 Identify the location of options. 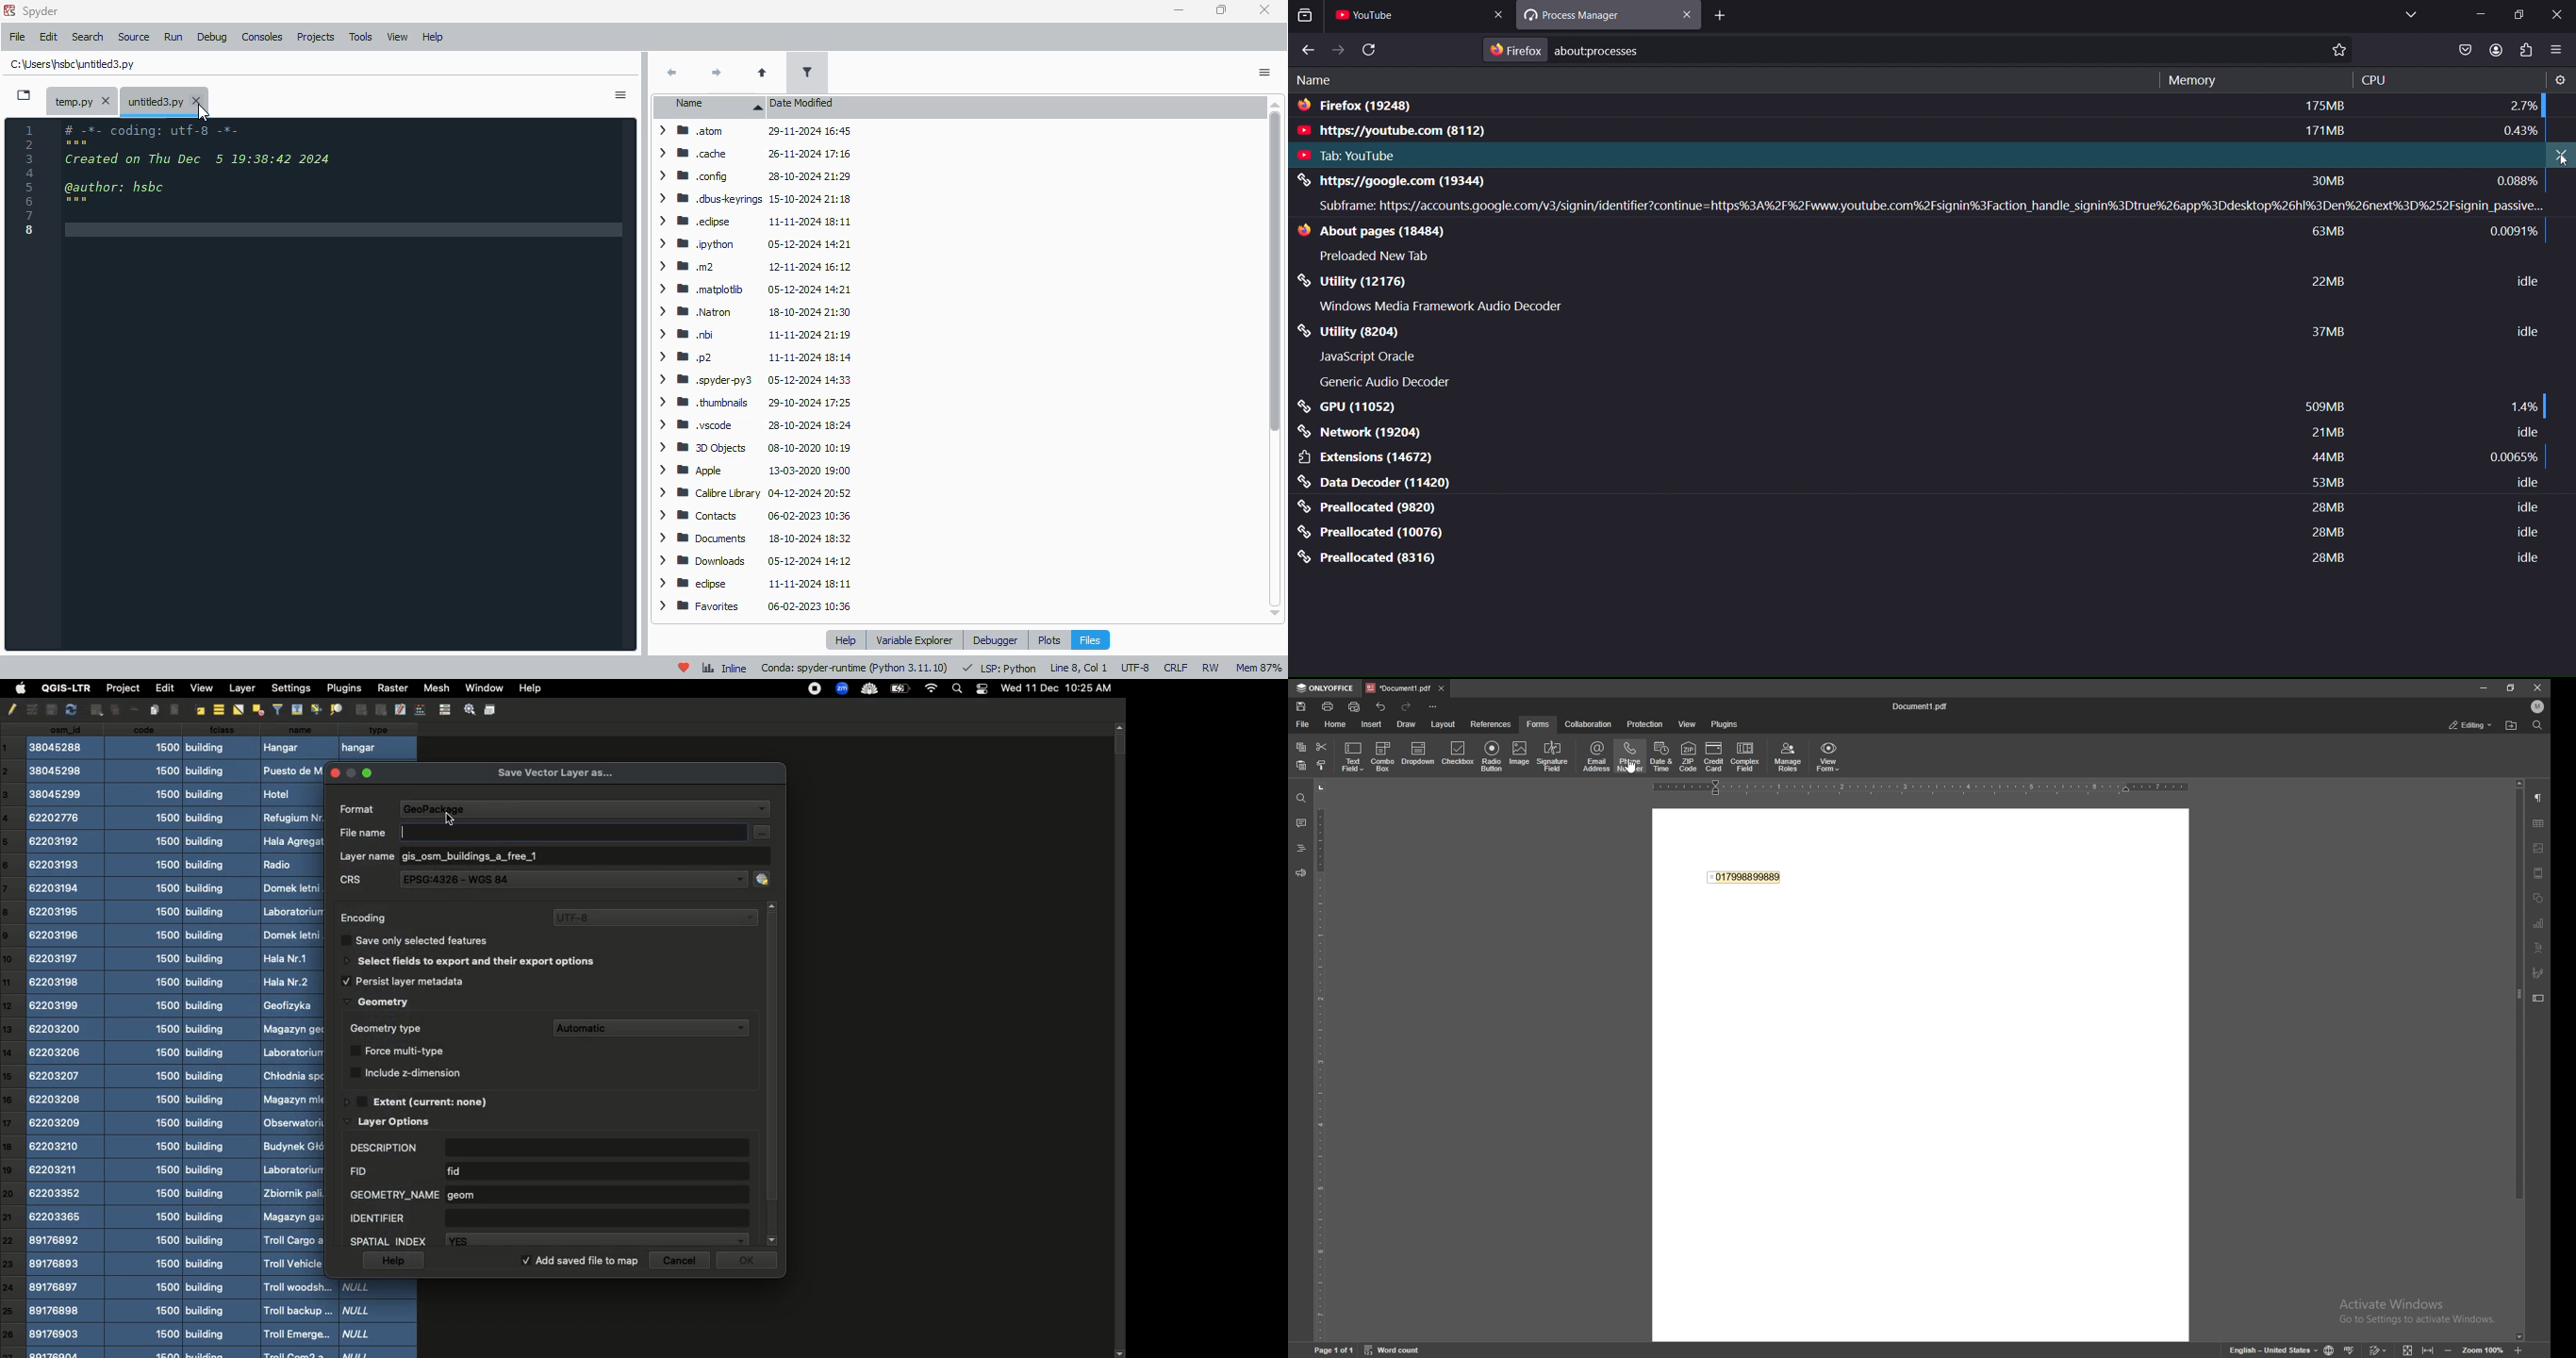
(620, 94).